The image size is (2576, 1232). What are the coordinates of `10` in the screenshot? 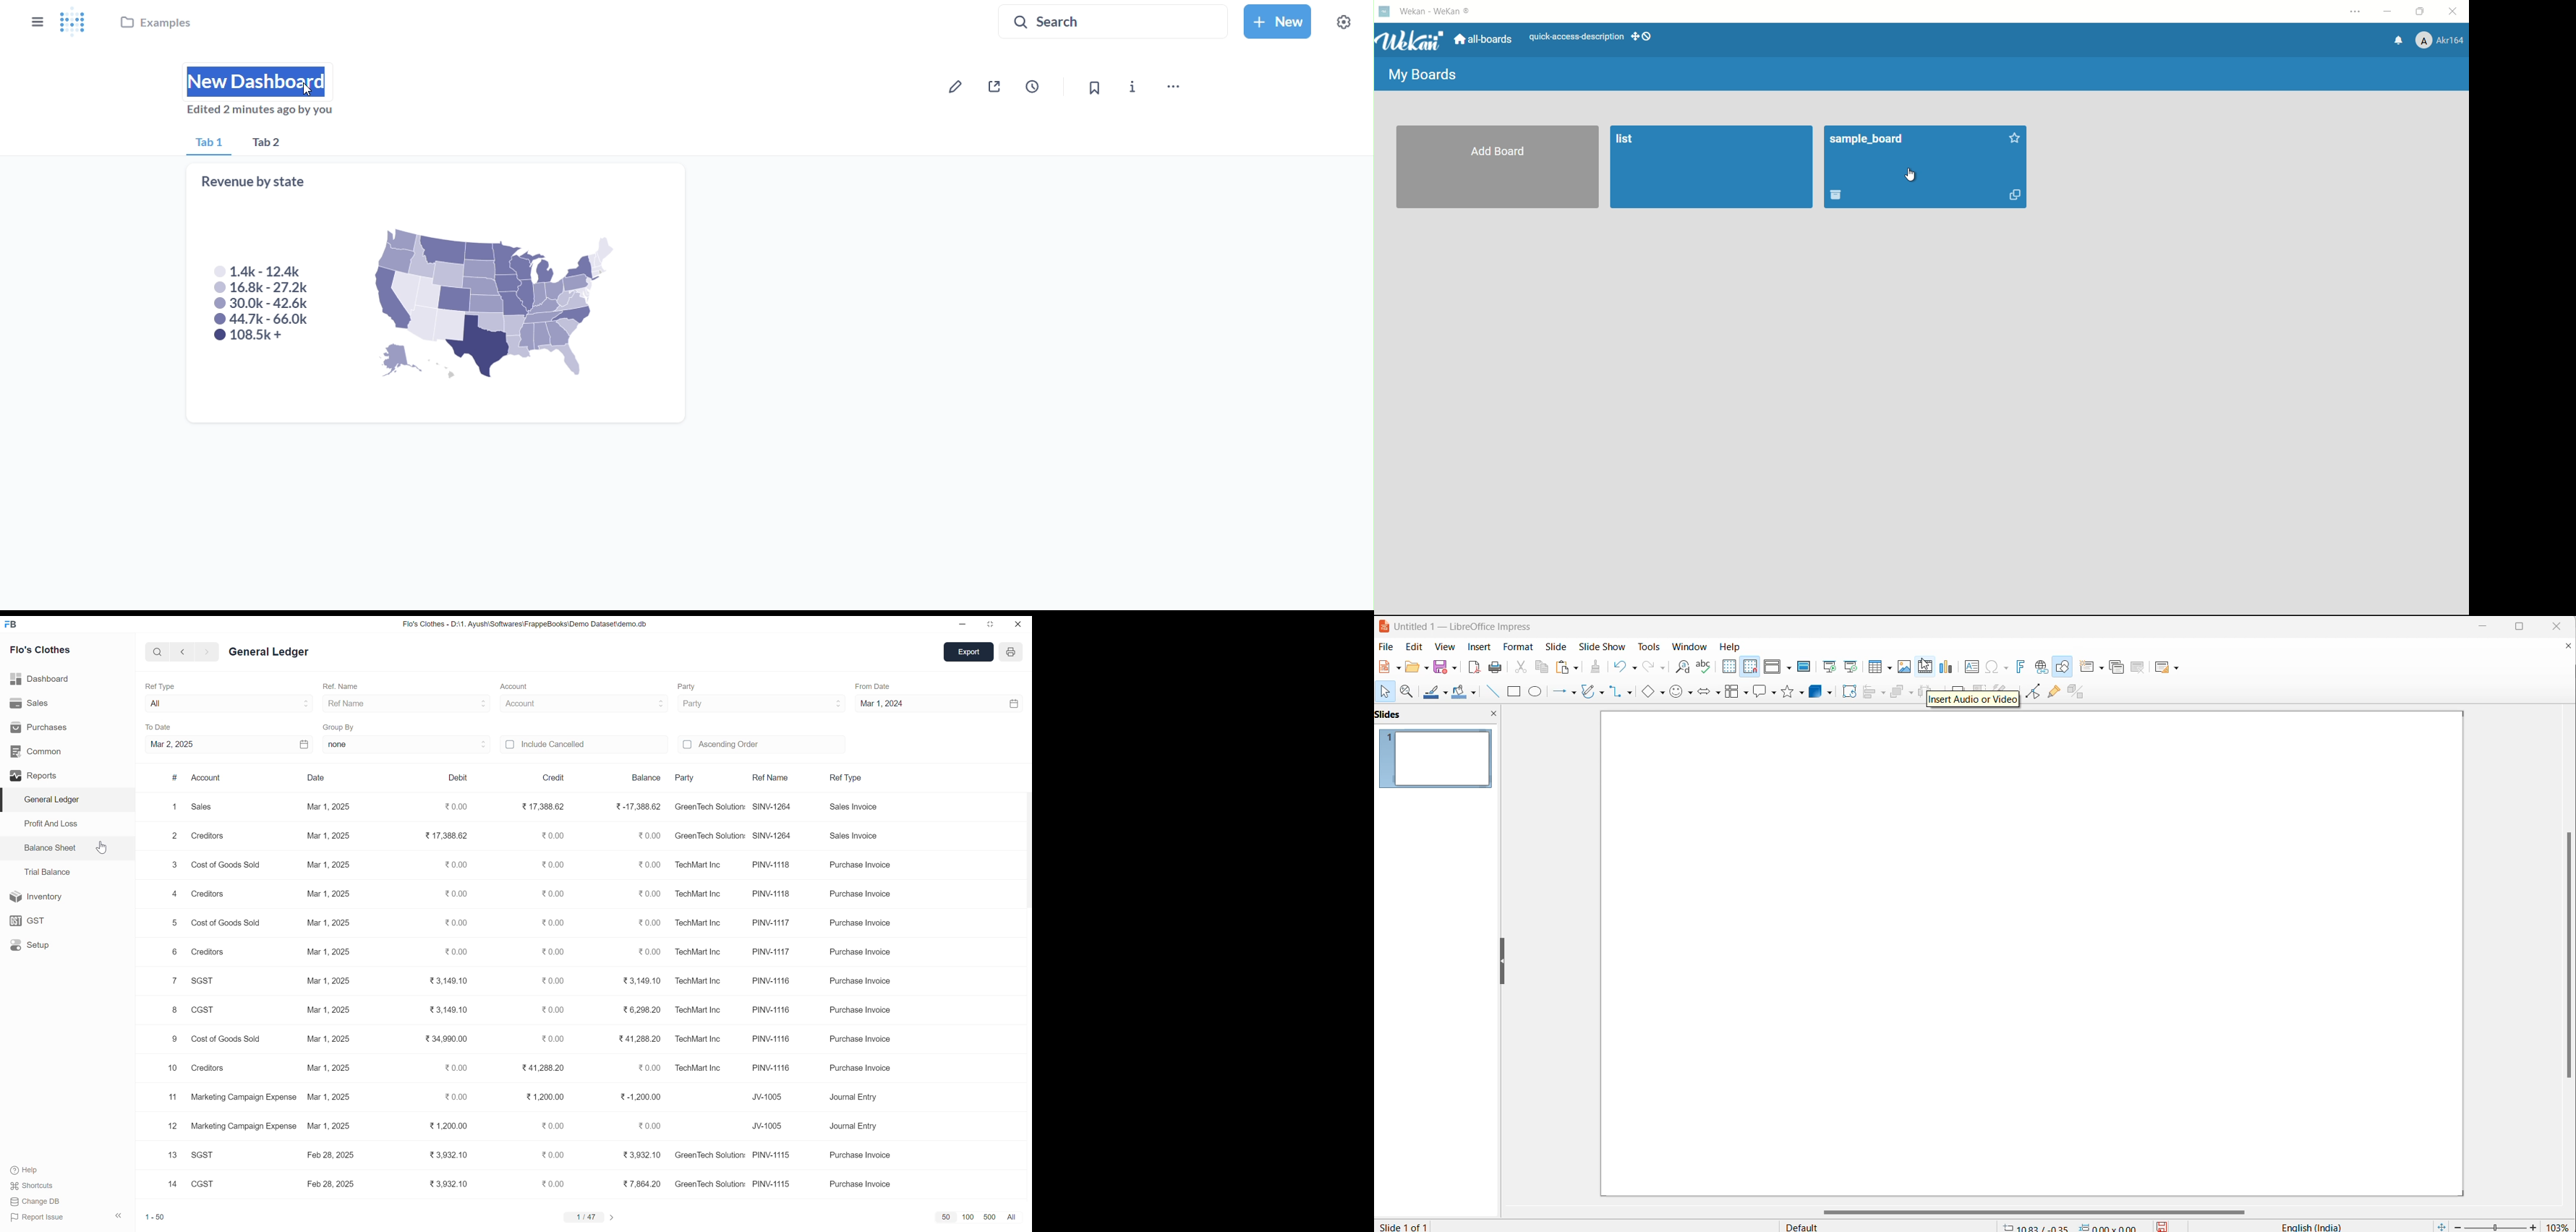 It's located at (172, 1068).